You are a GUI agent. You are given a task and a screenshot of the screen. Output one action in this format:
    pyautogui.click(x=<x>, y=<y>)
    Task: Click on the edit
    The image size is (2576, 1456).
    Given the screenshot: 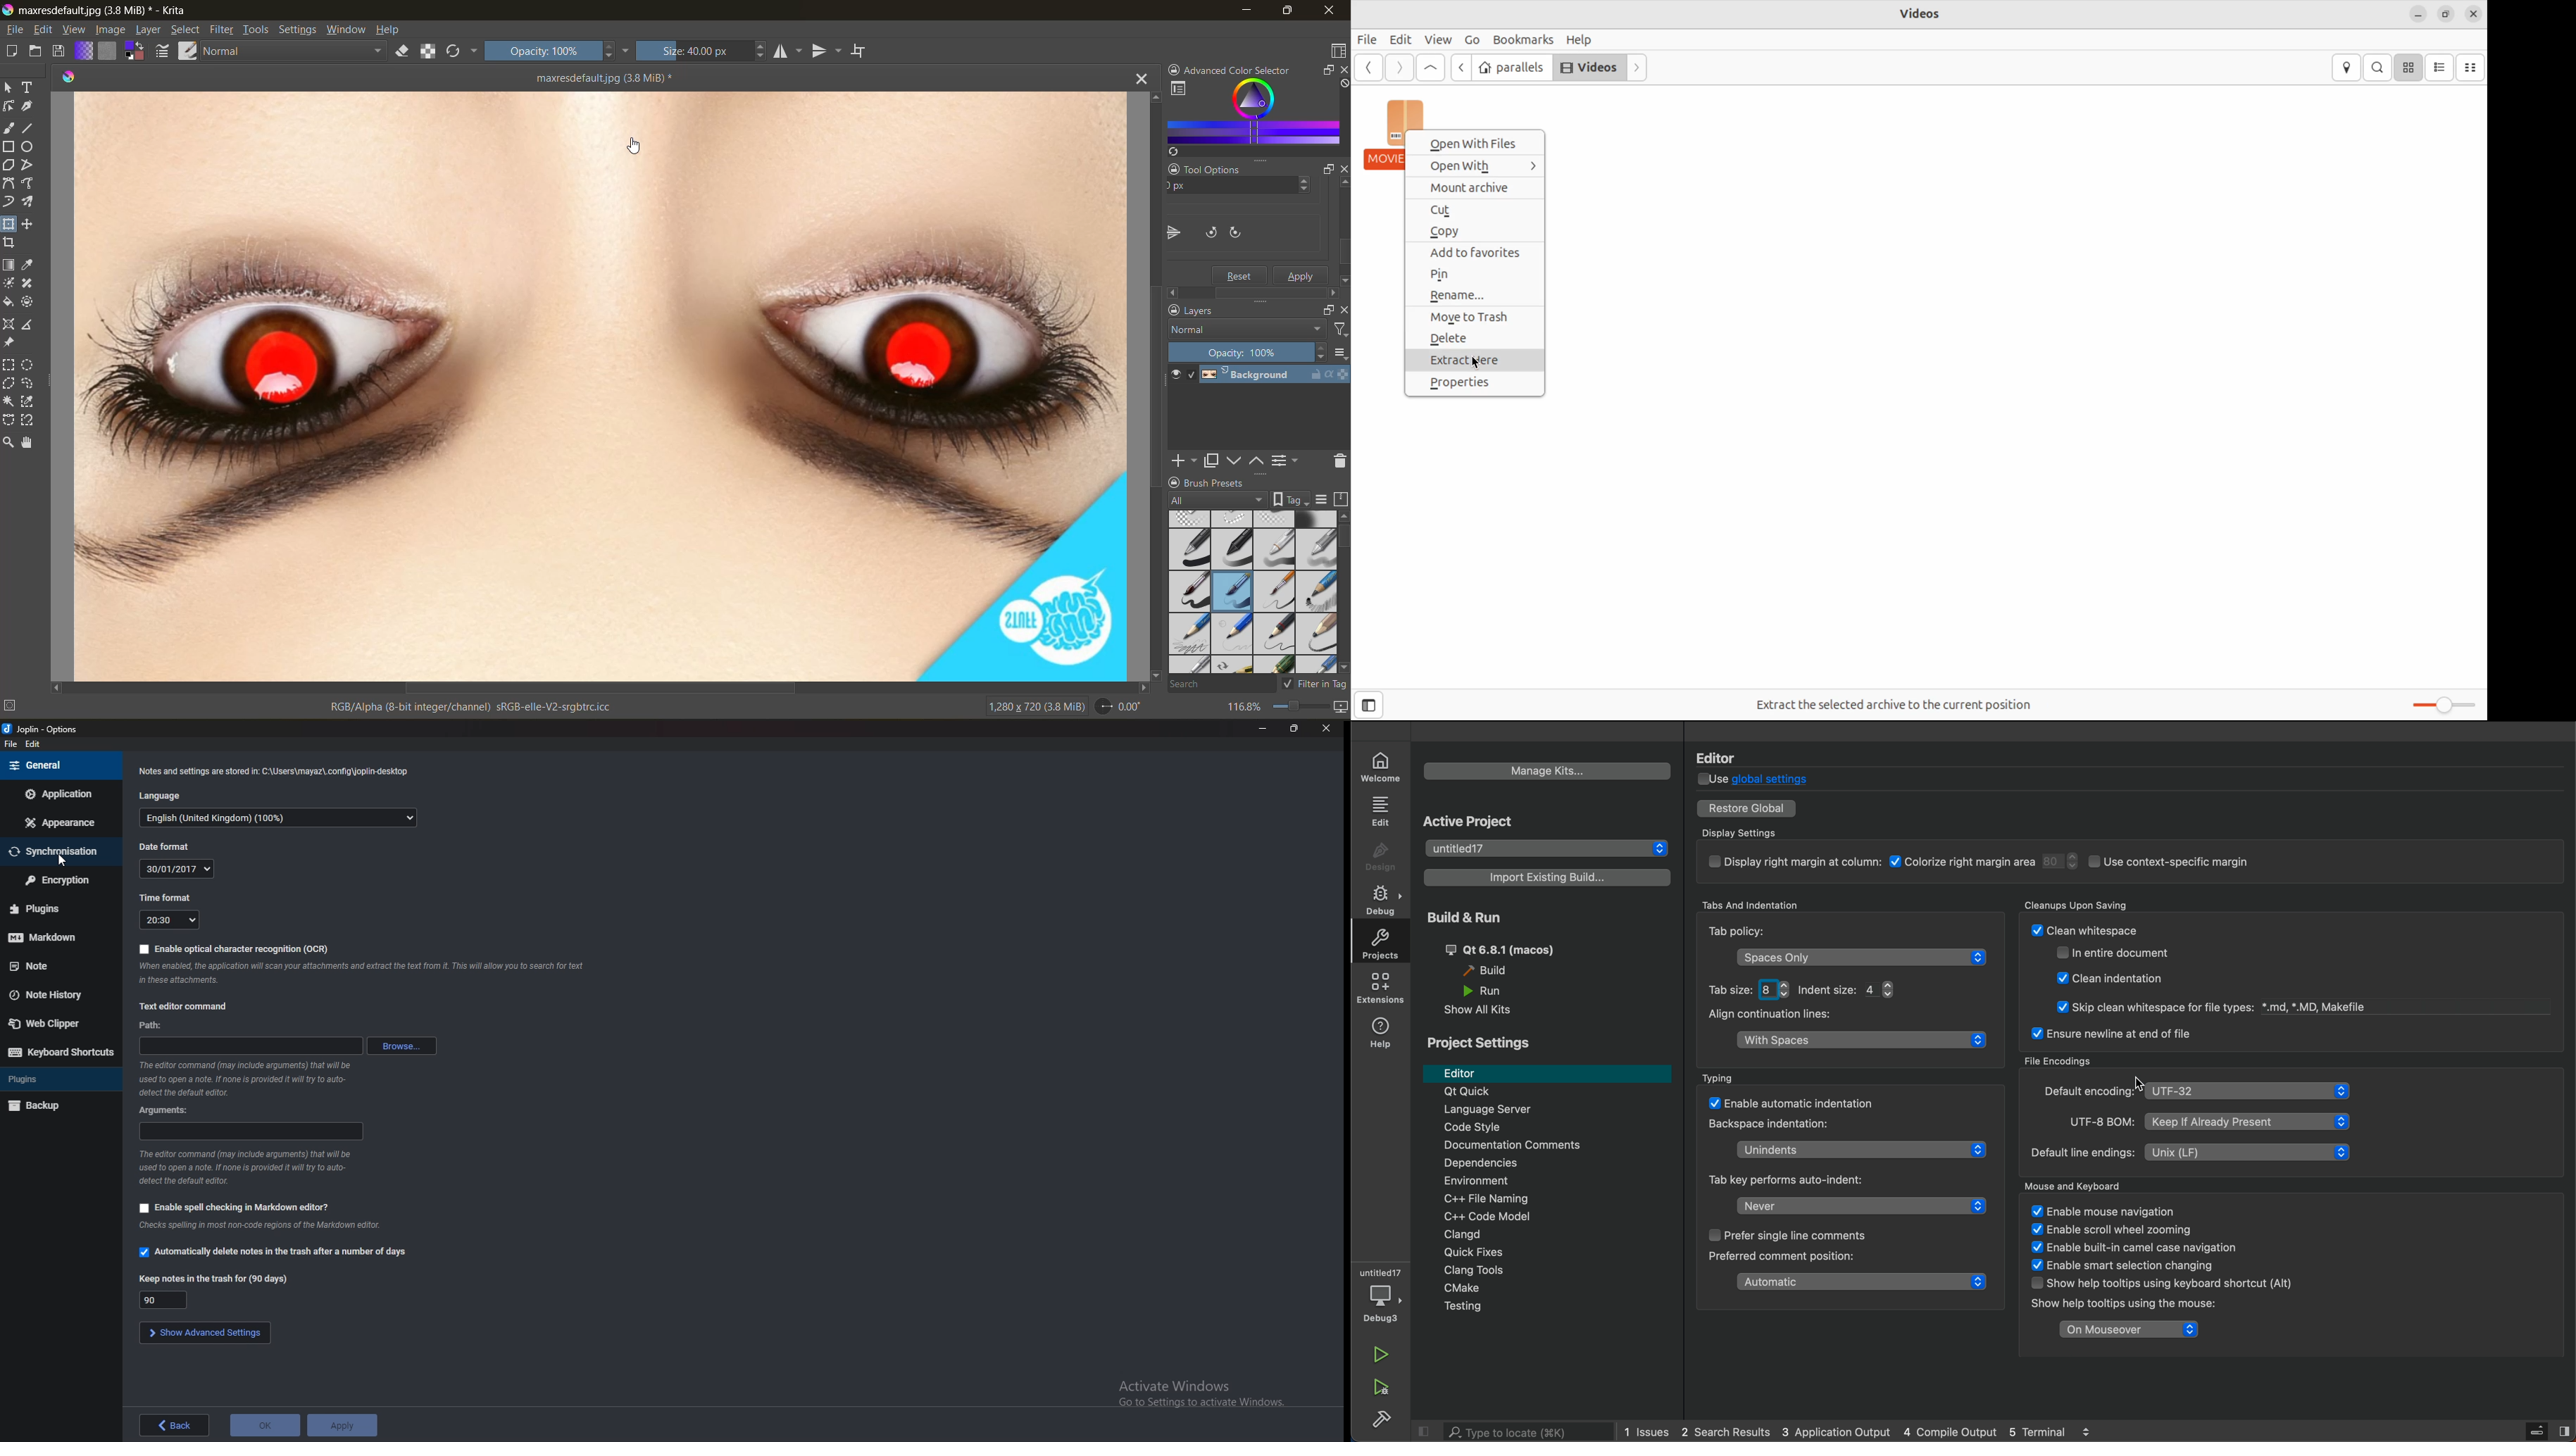 What is the action you would take?
    pyautogui.click(x=43, y=30)
    